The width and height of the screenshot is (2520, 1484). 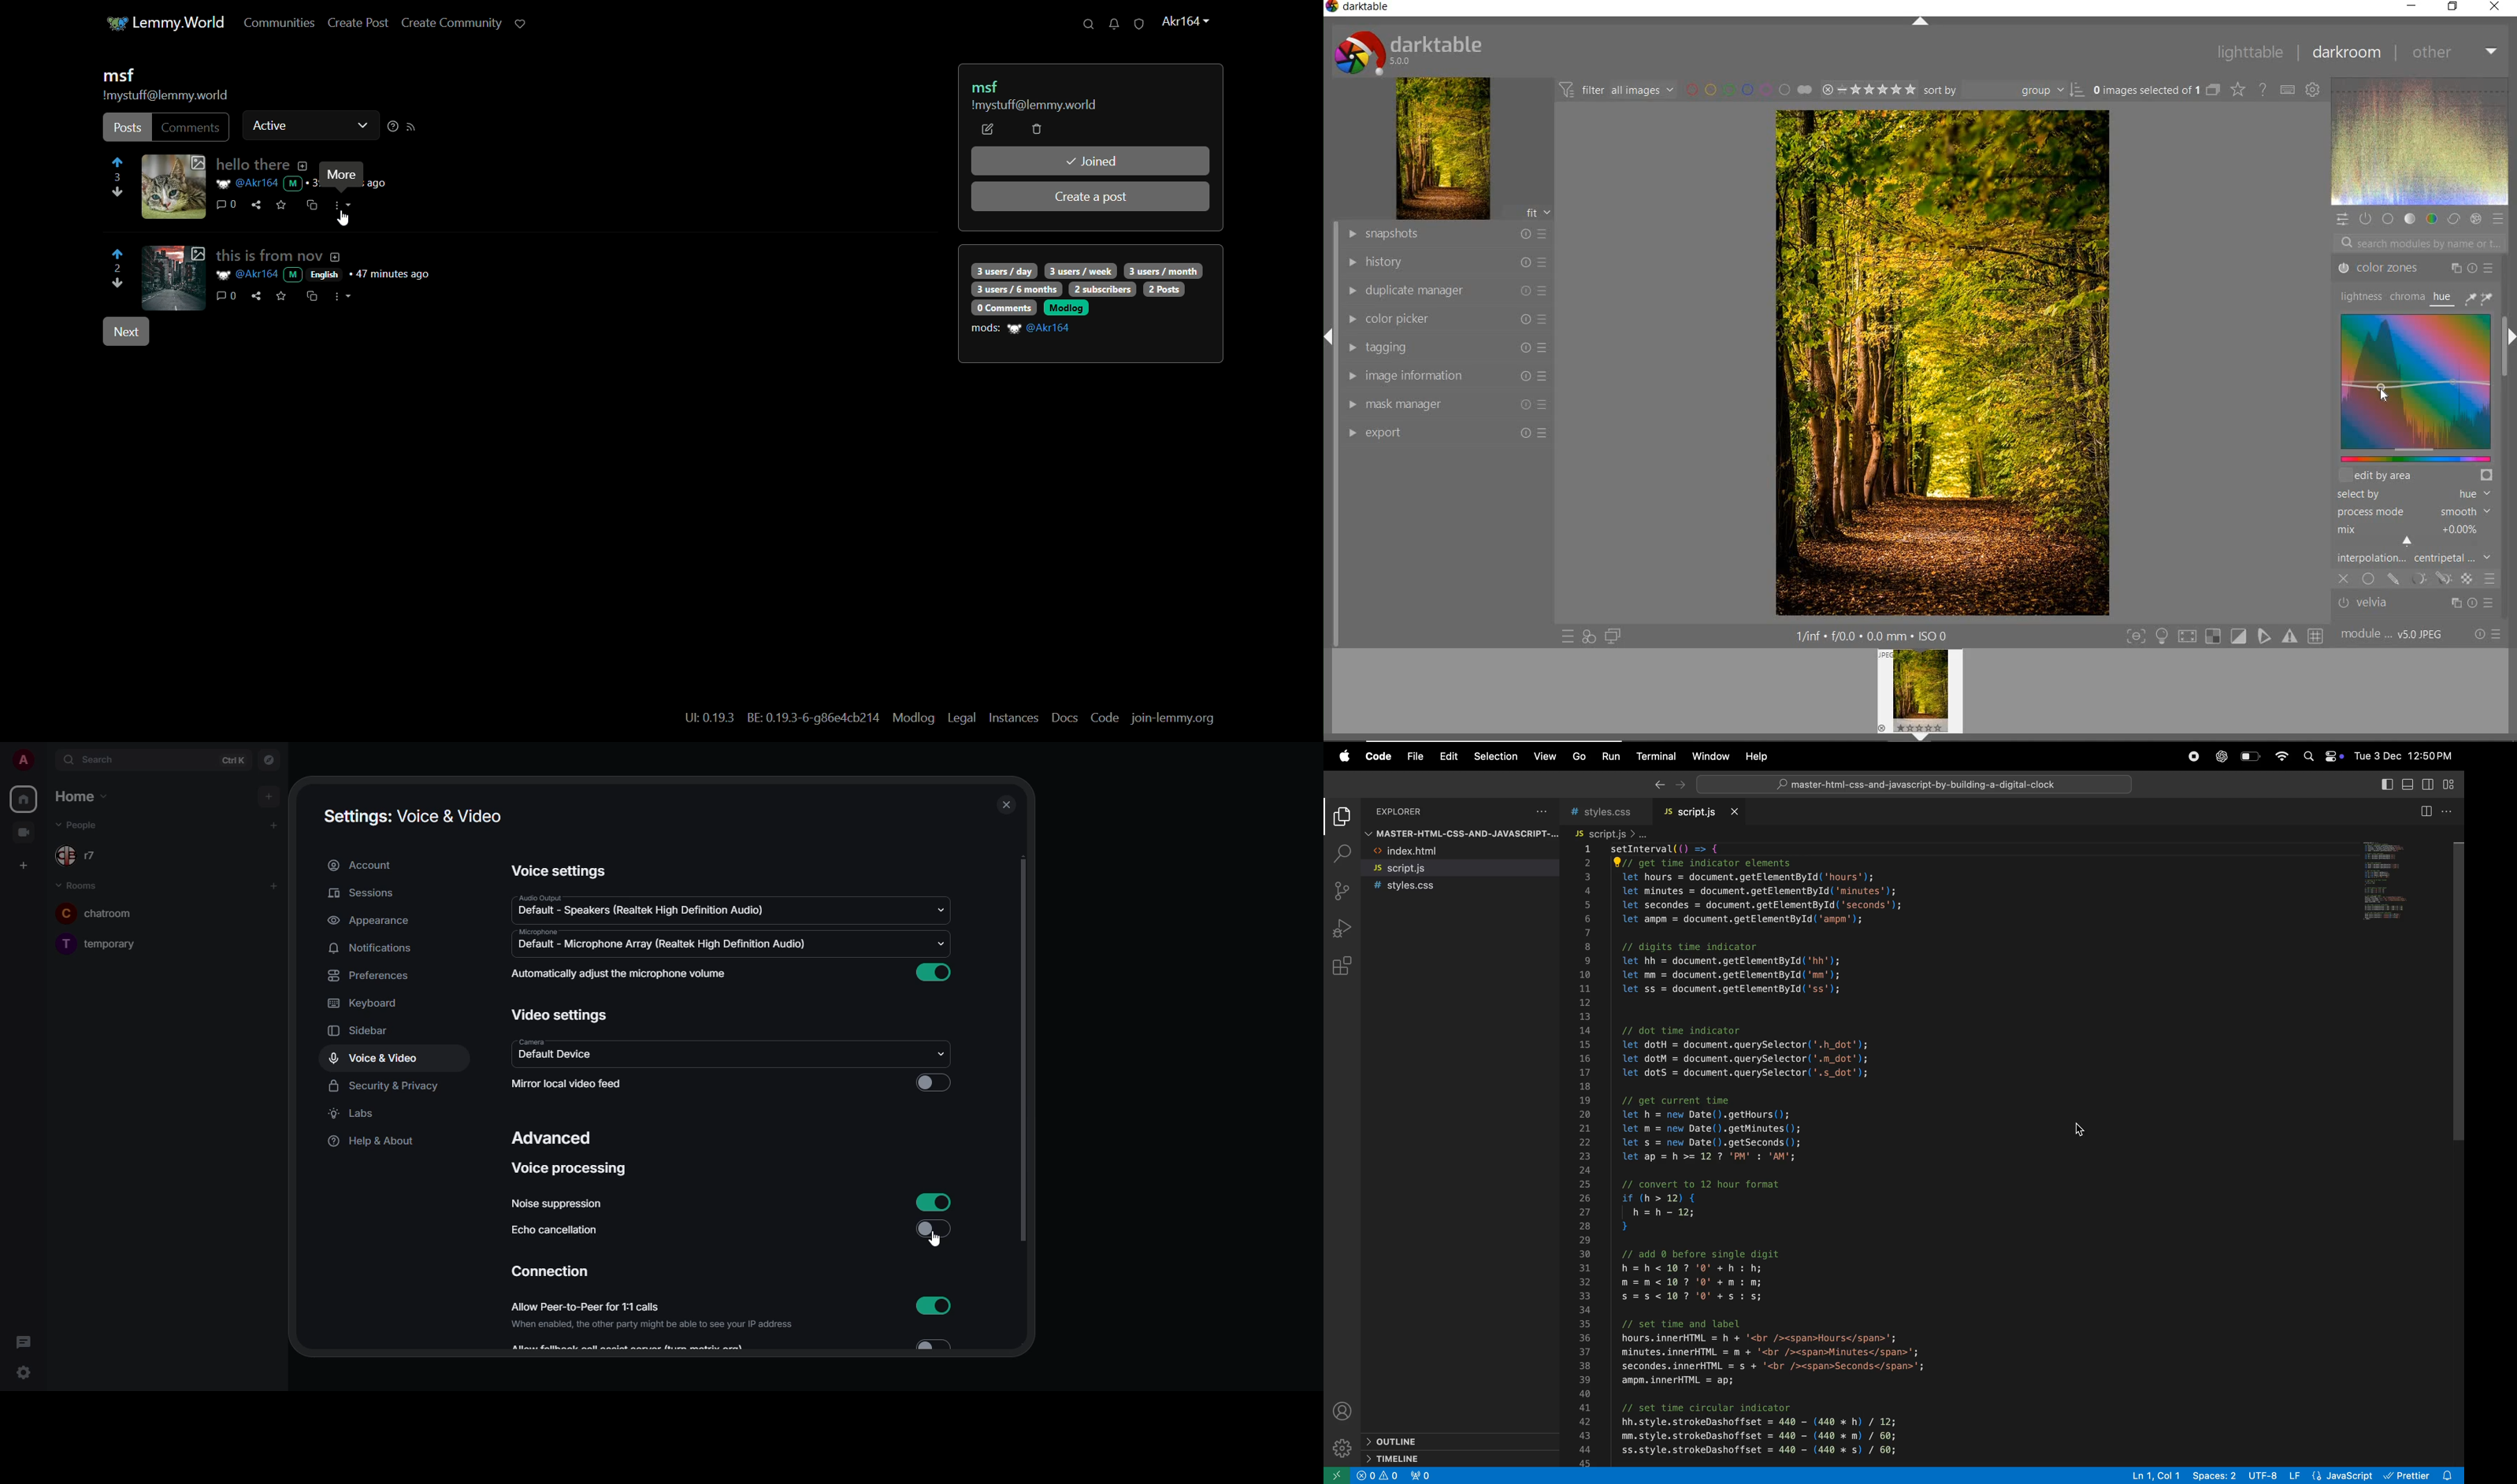 I want to click on SELECTED IMAGE, so click(x=2146, y=91).